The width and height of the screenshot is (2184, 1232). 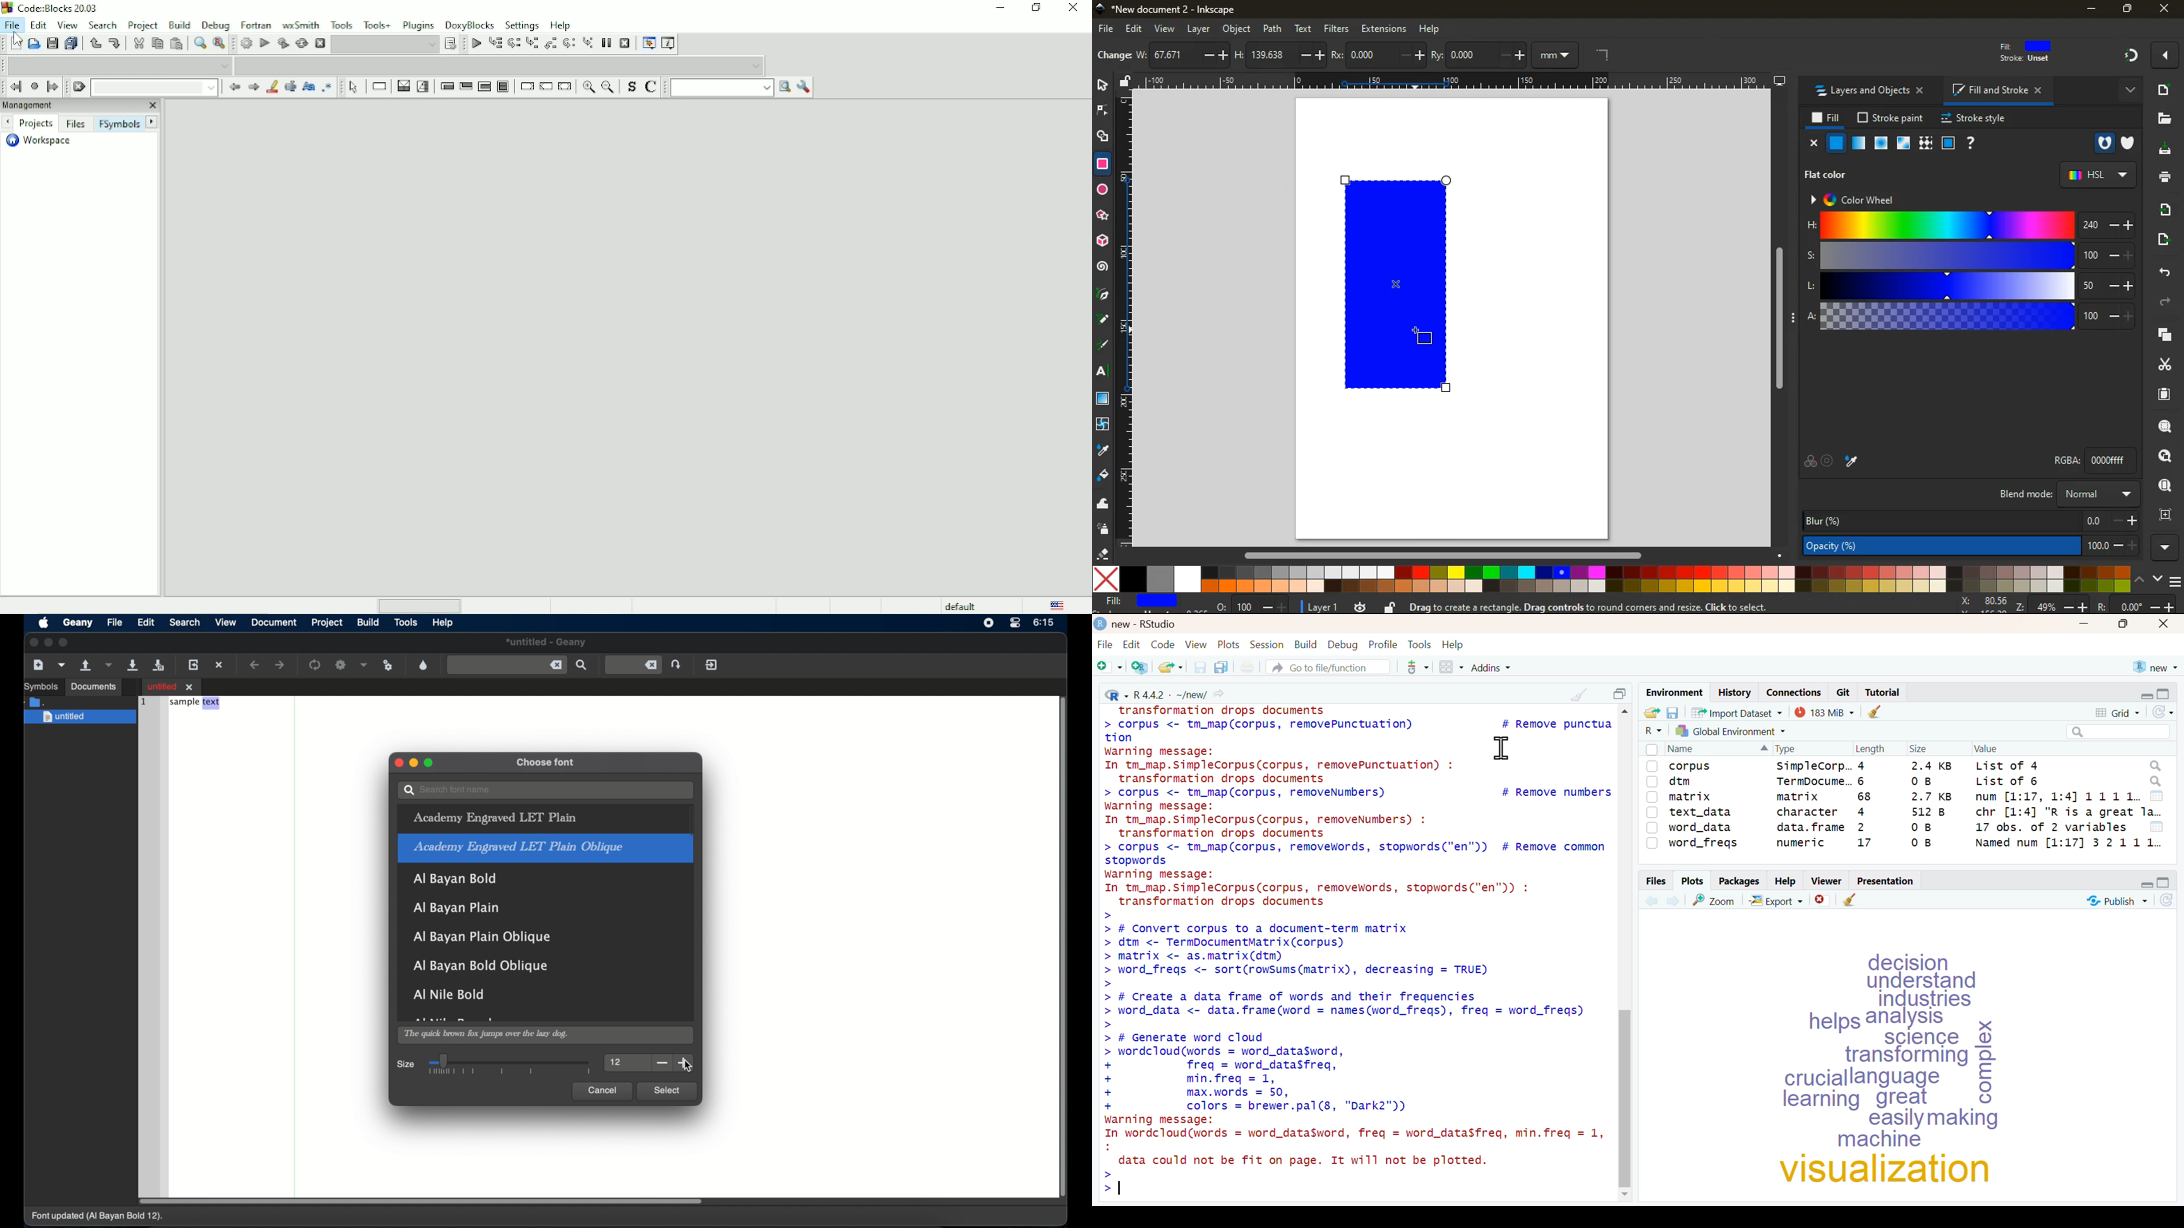 I want to click on Selection, so click(x=423, y=86).